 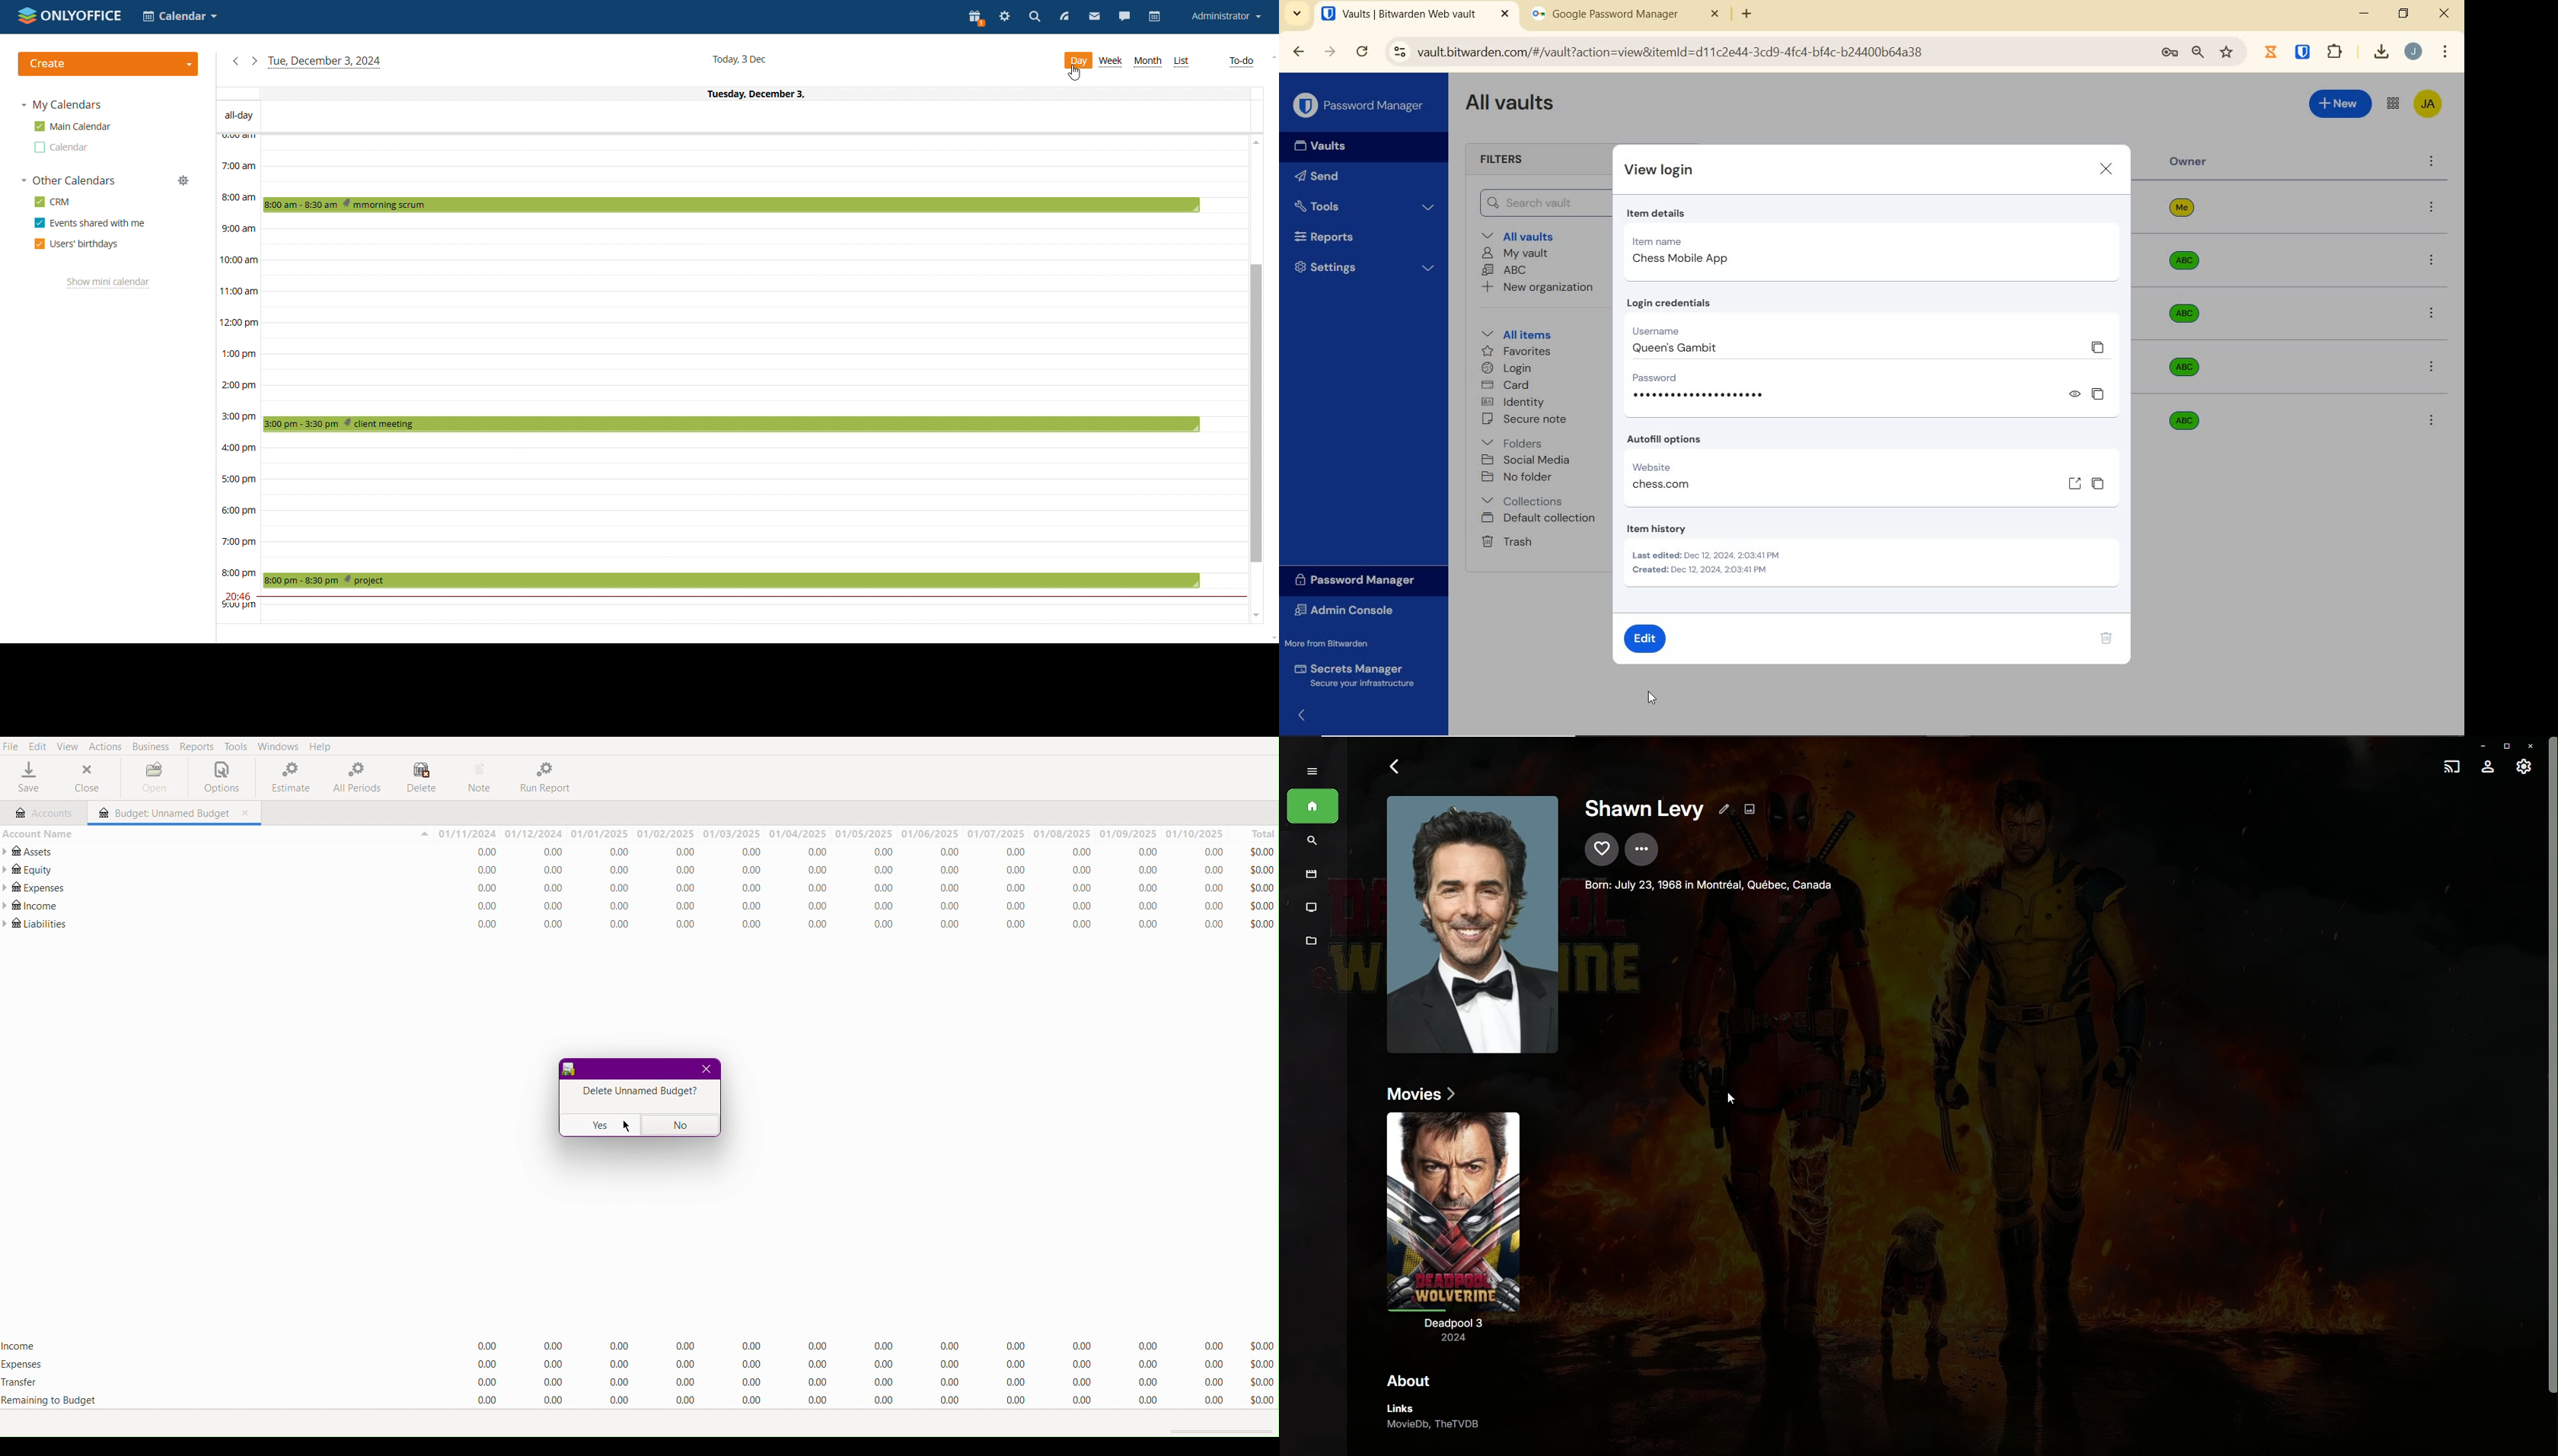 I want to click on Accounts, so click(x=42, y=811).